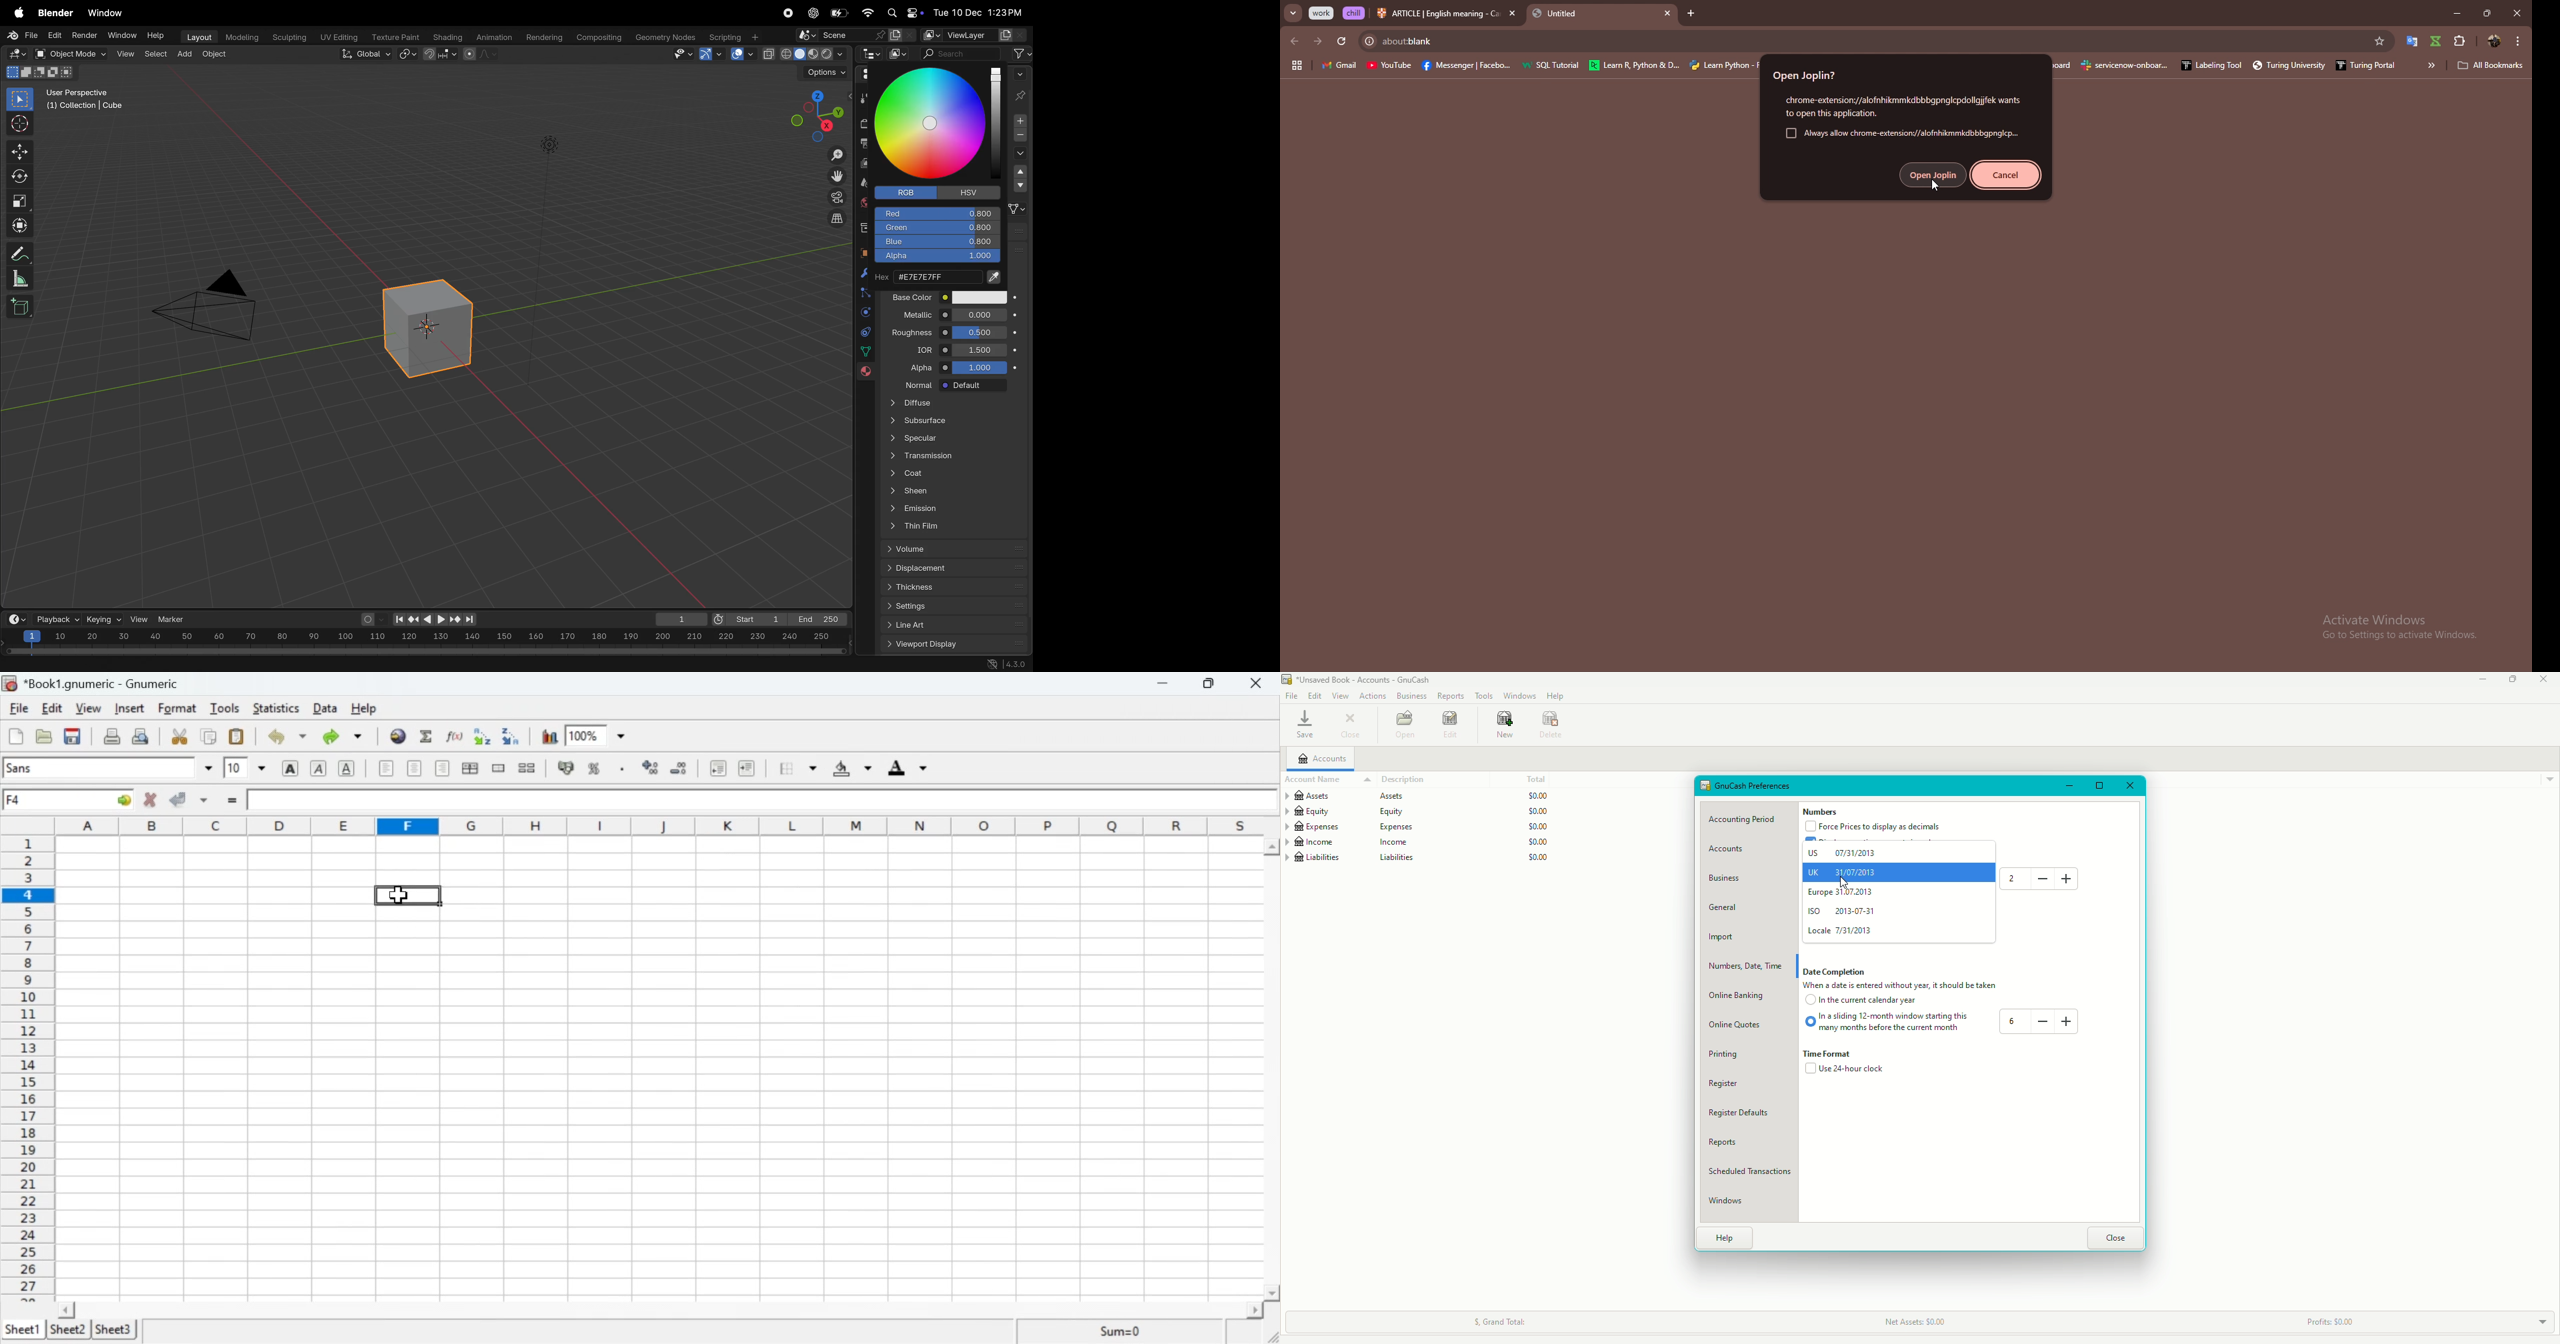  I want to click on Print preview, so click(142, 737).